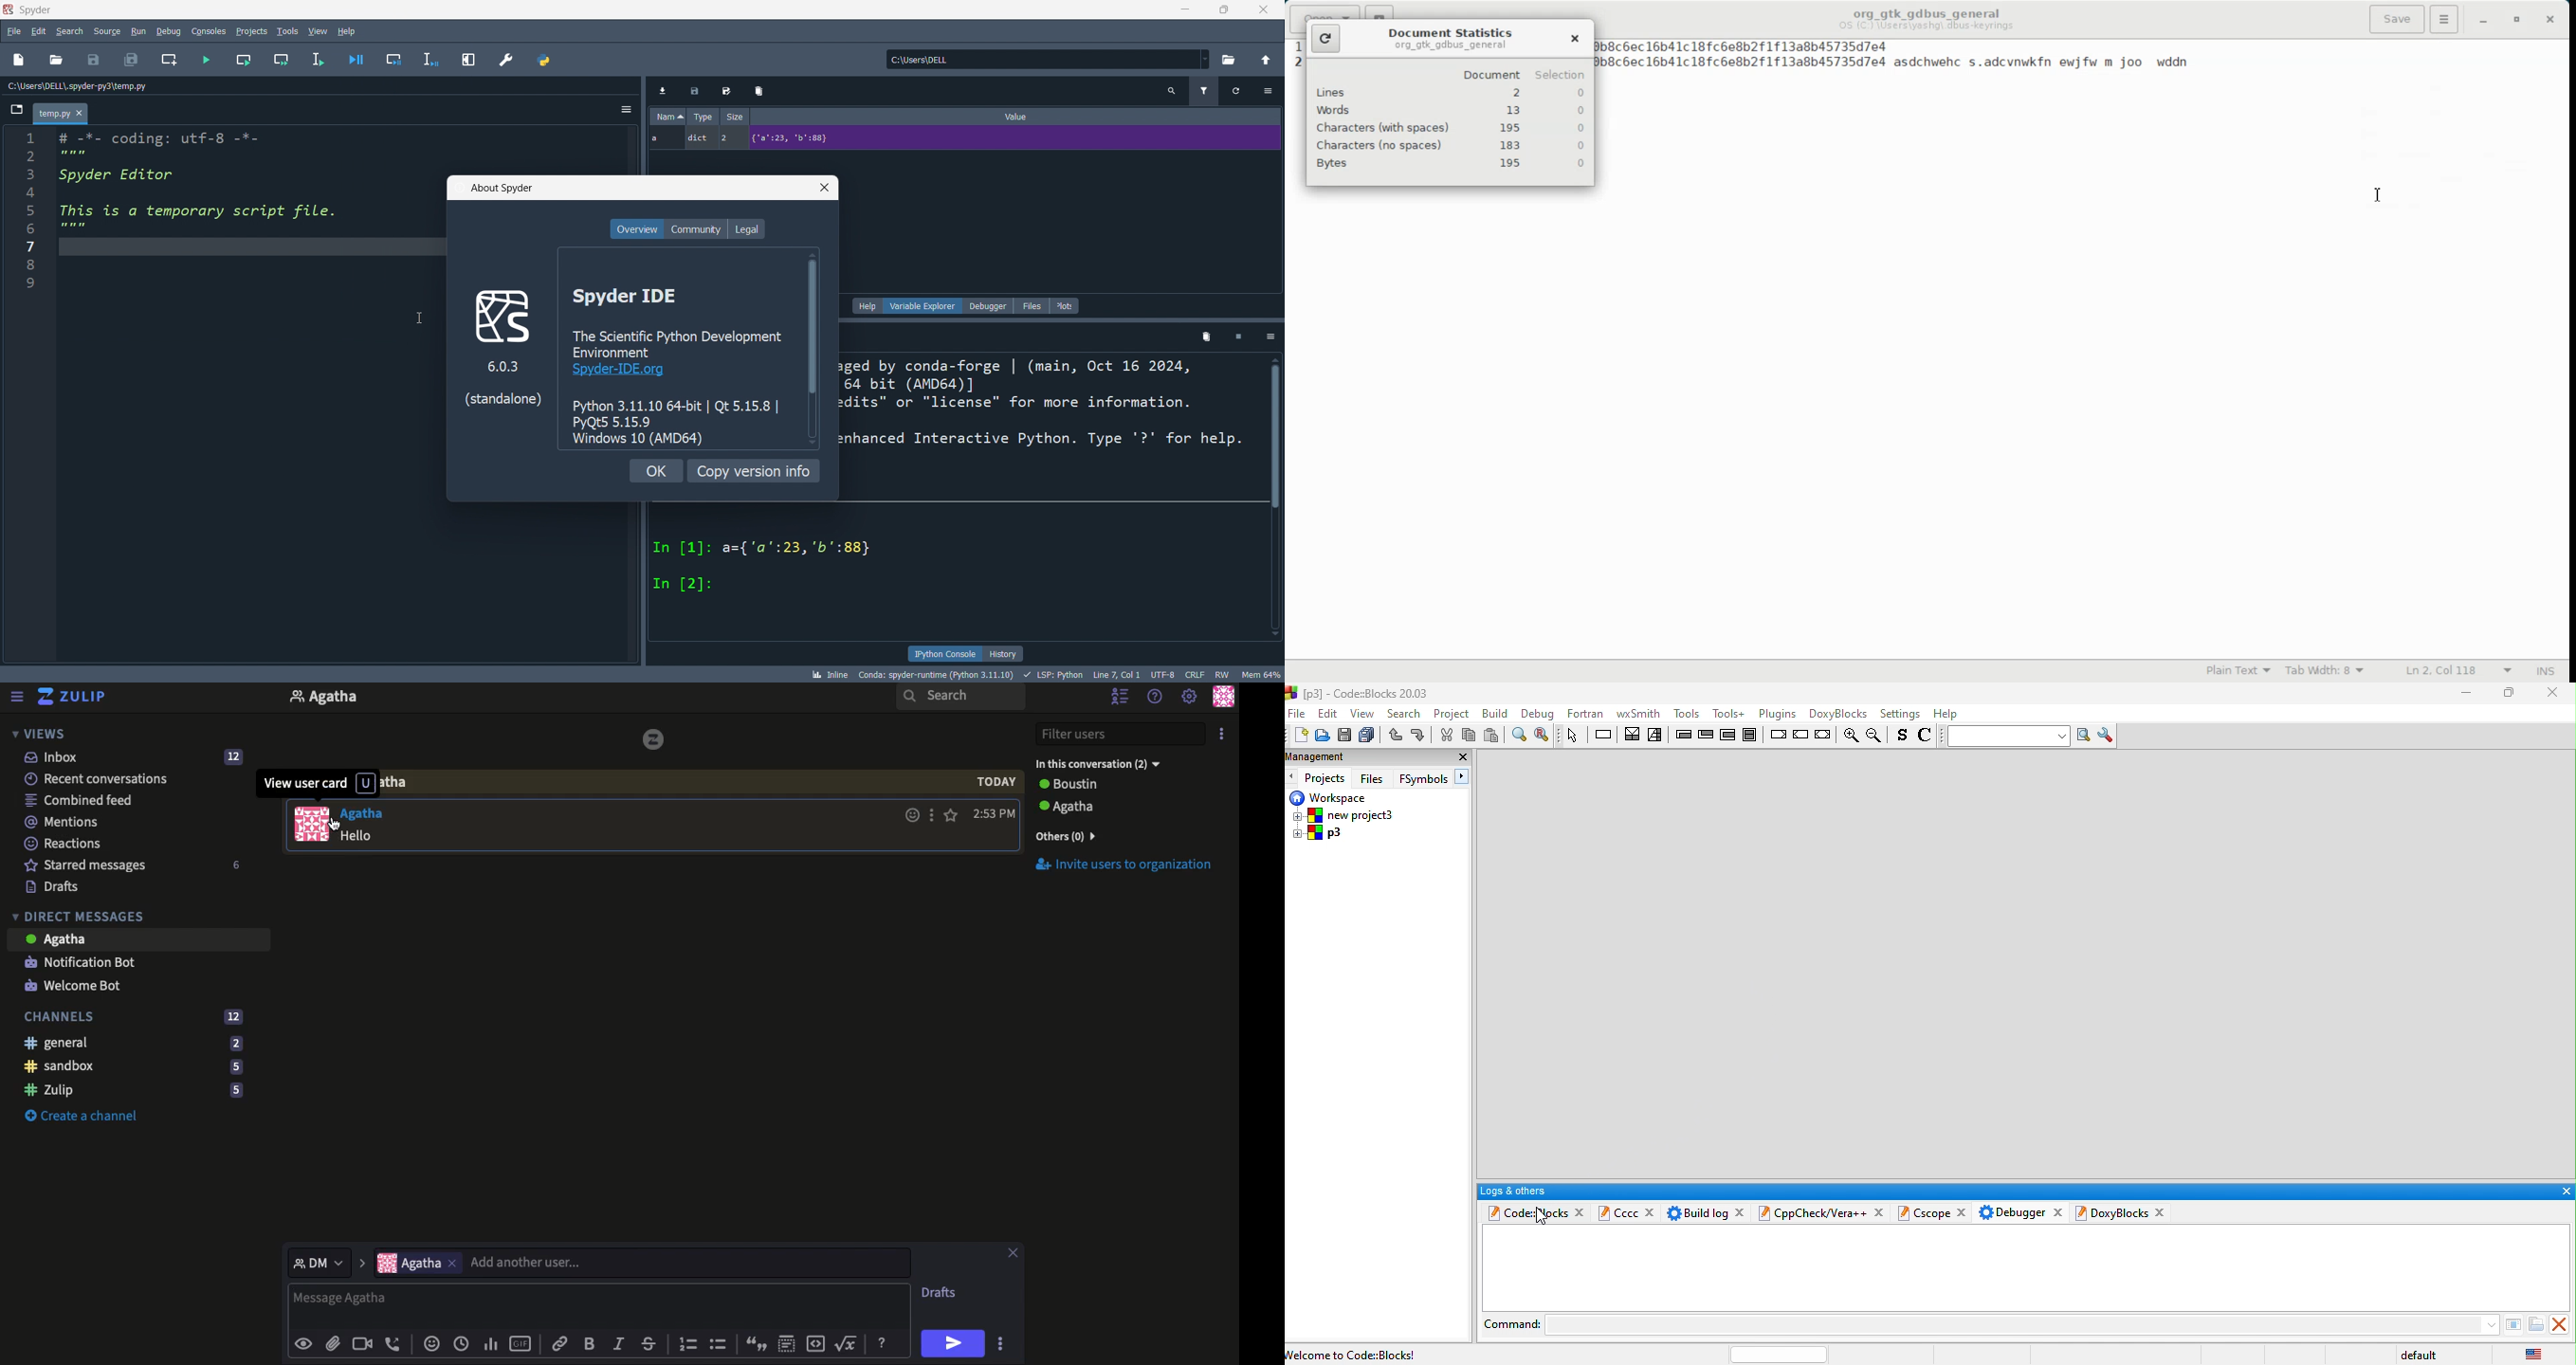 The height and width of the screenshot is (1372, 2576). What do you see at coordinates (1270, 336) in the screenshot?
I see `Settings` at bounding box center [1270, 336].